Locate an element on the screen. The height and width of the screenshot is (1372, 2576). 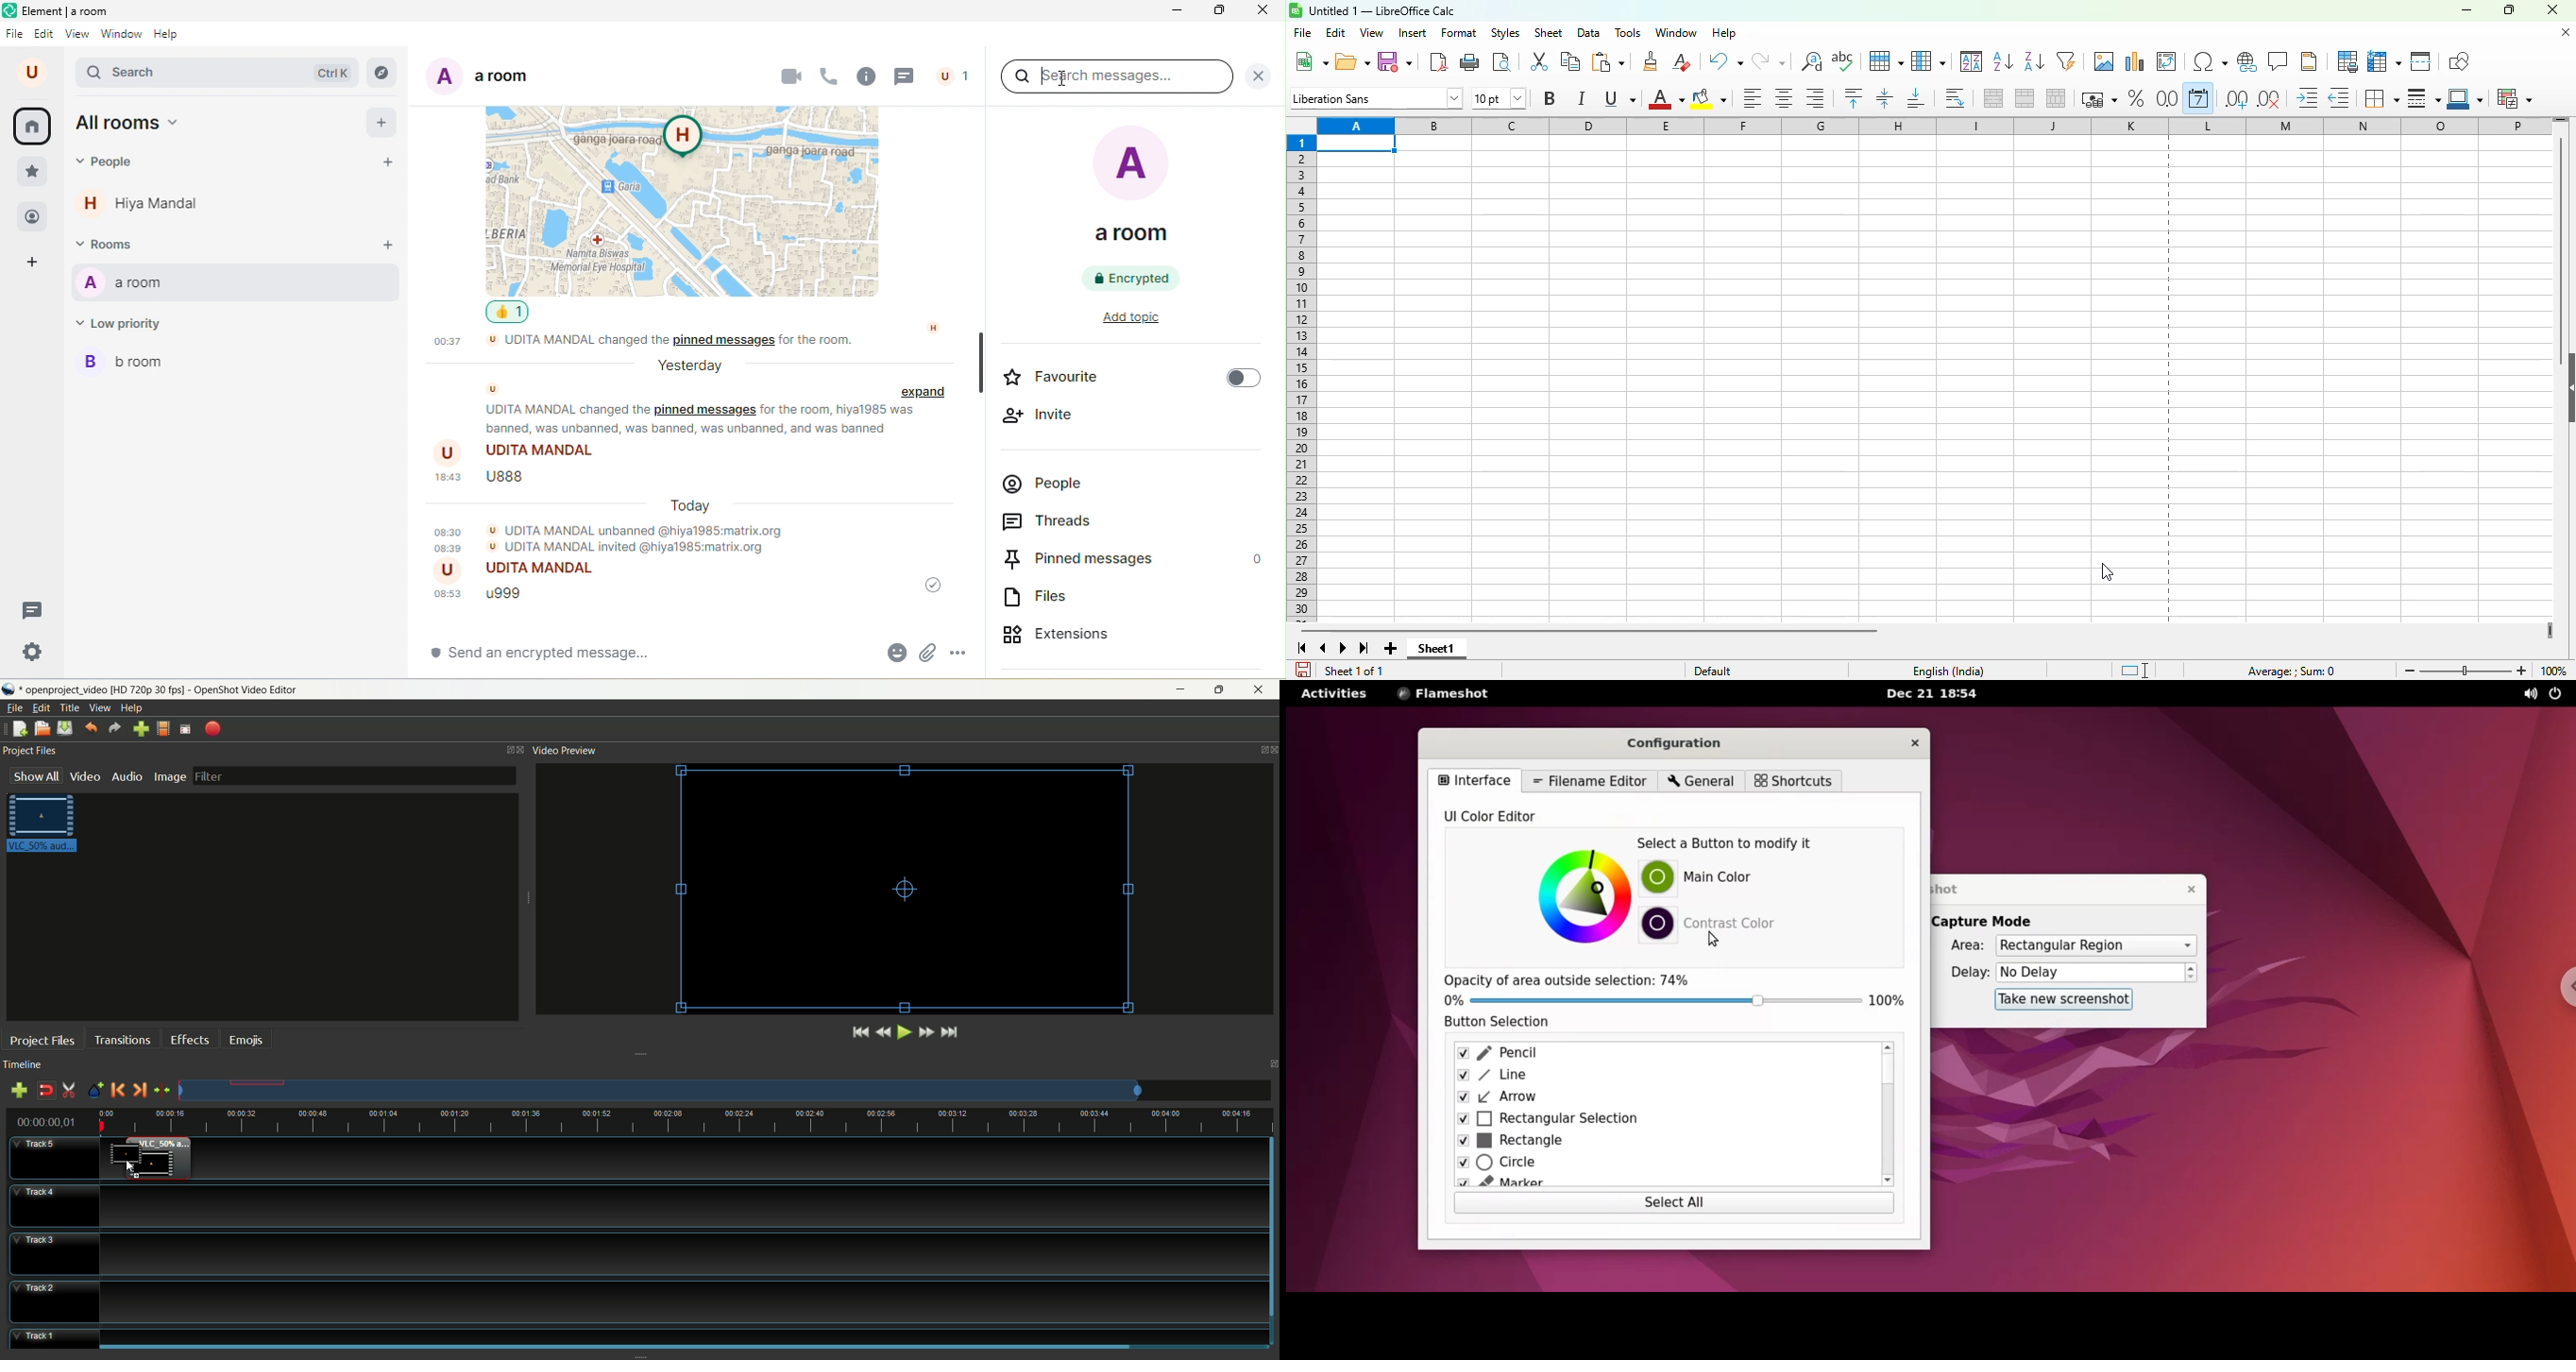
rooms is located at coordinates (113, 246).